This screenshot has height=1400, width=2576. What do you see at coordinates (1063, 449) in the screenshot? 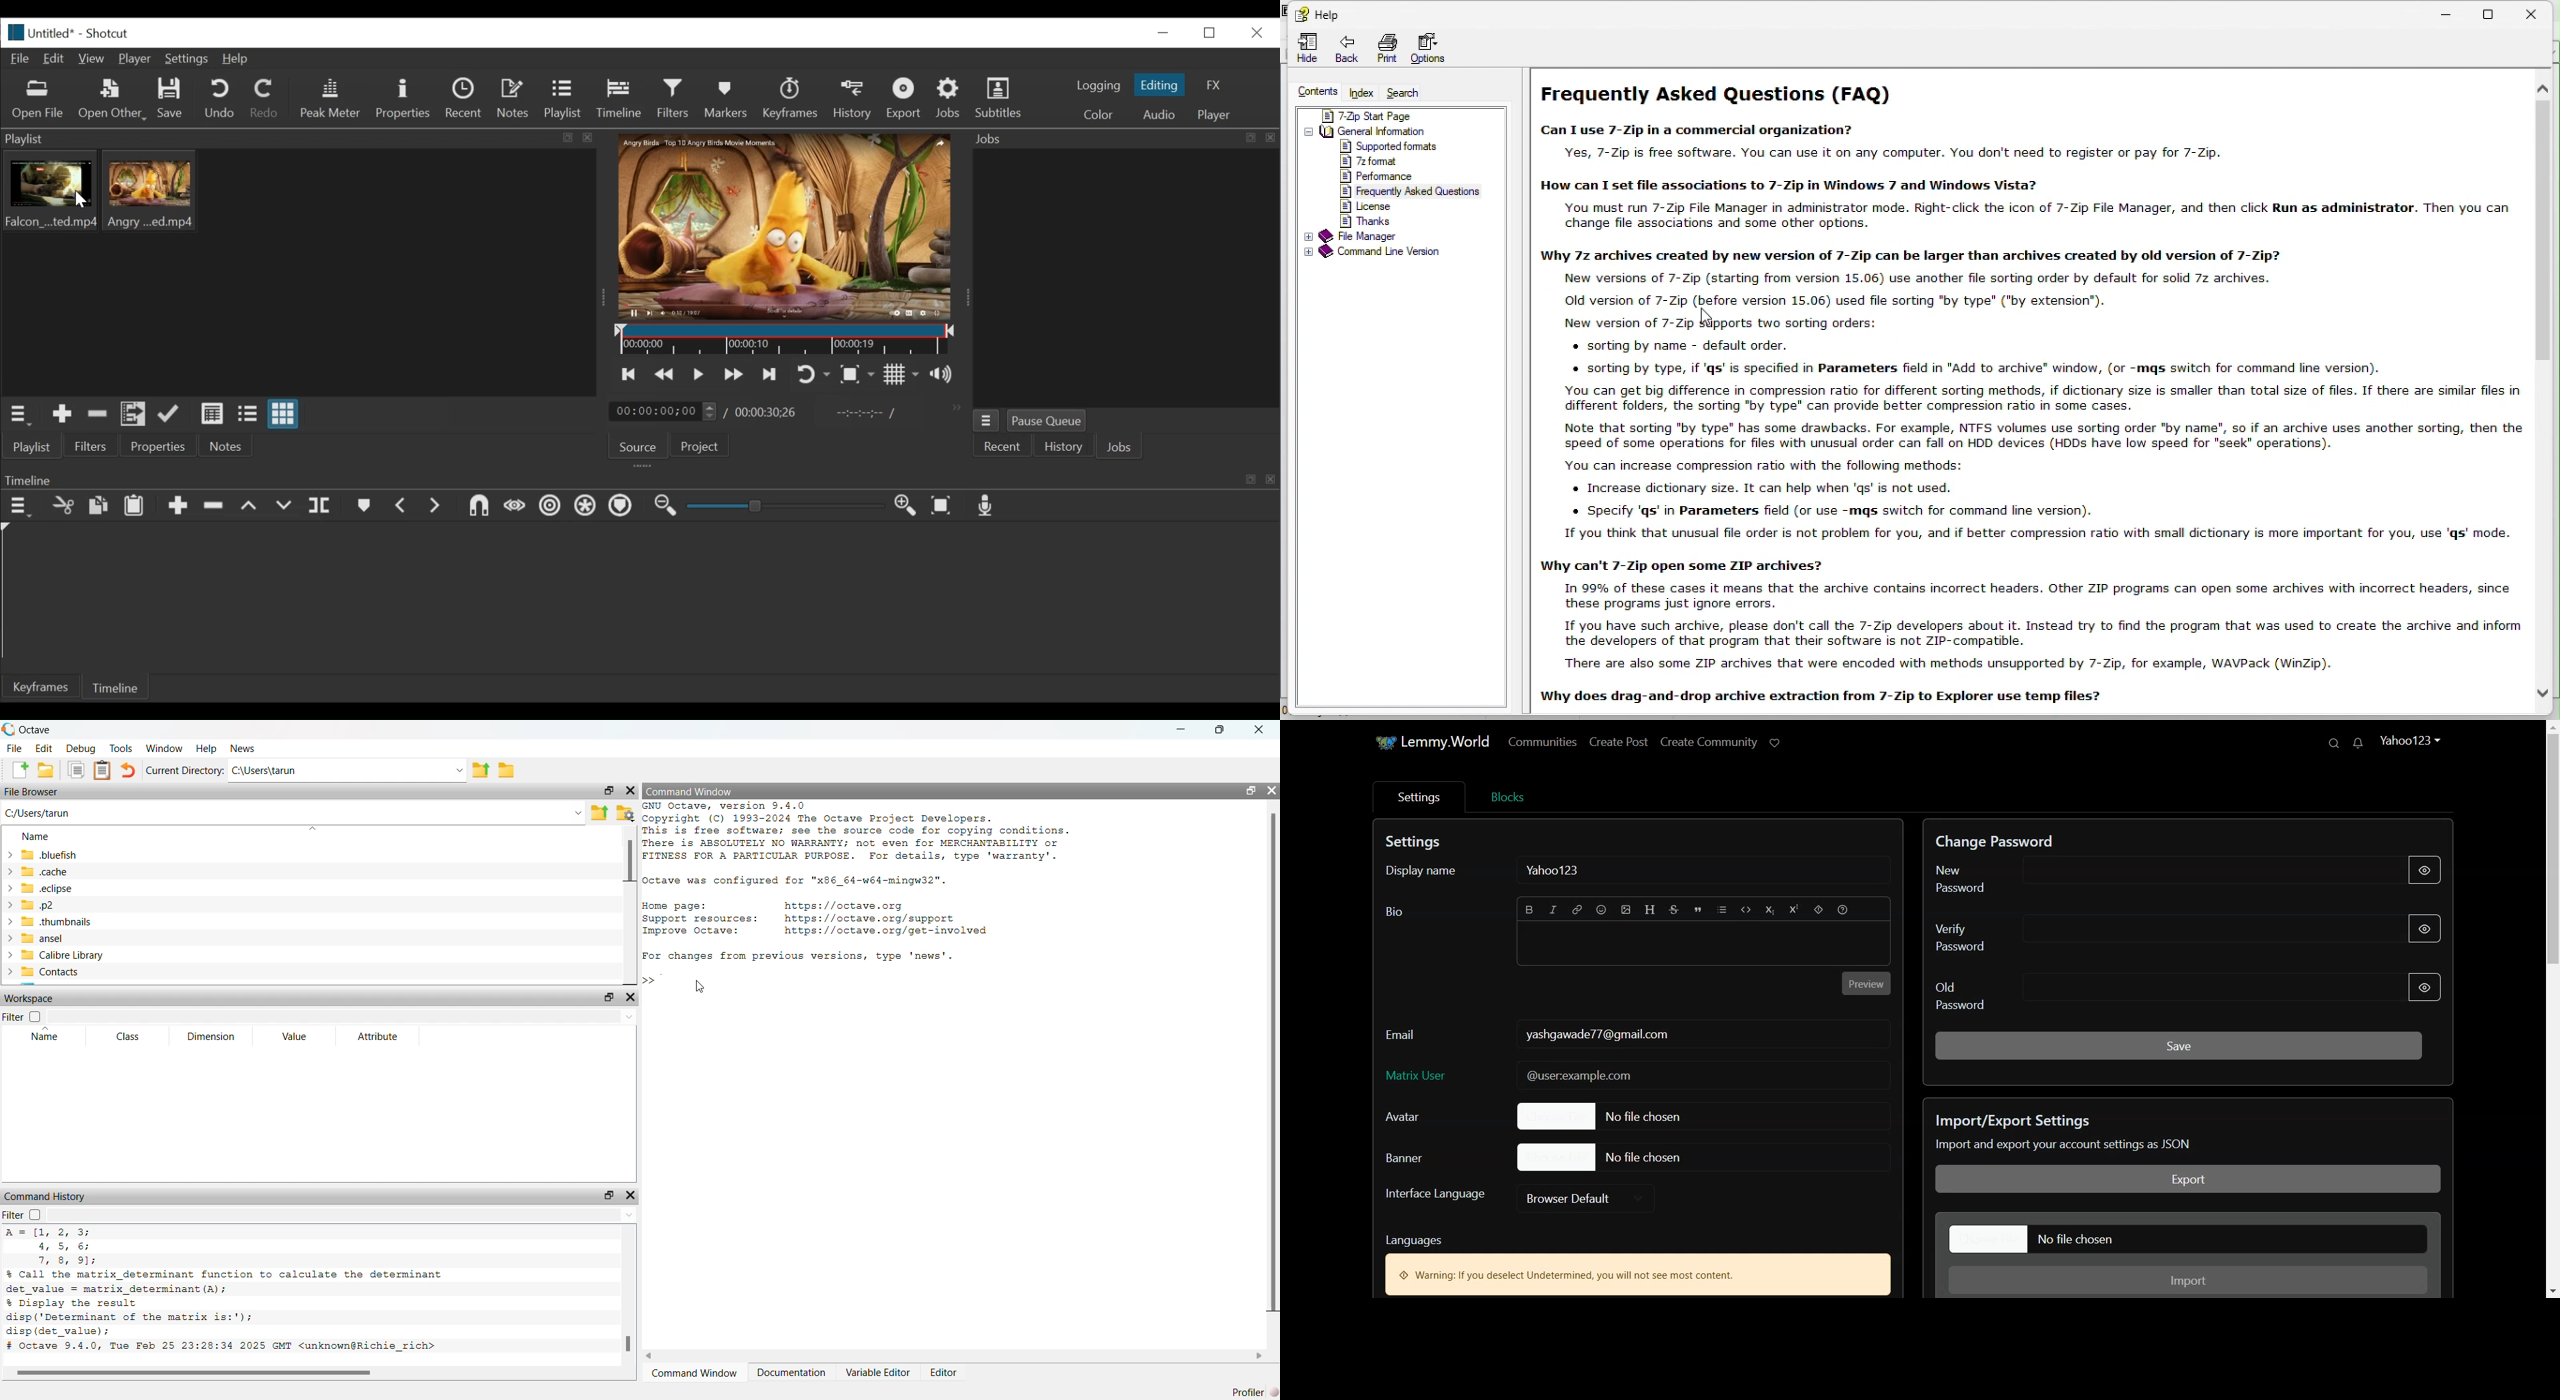
I see `History` at bounding box center [1063, 449].